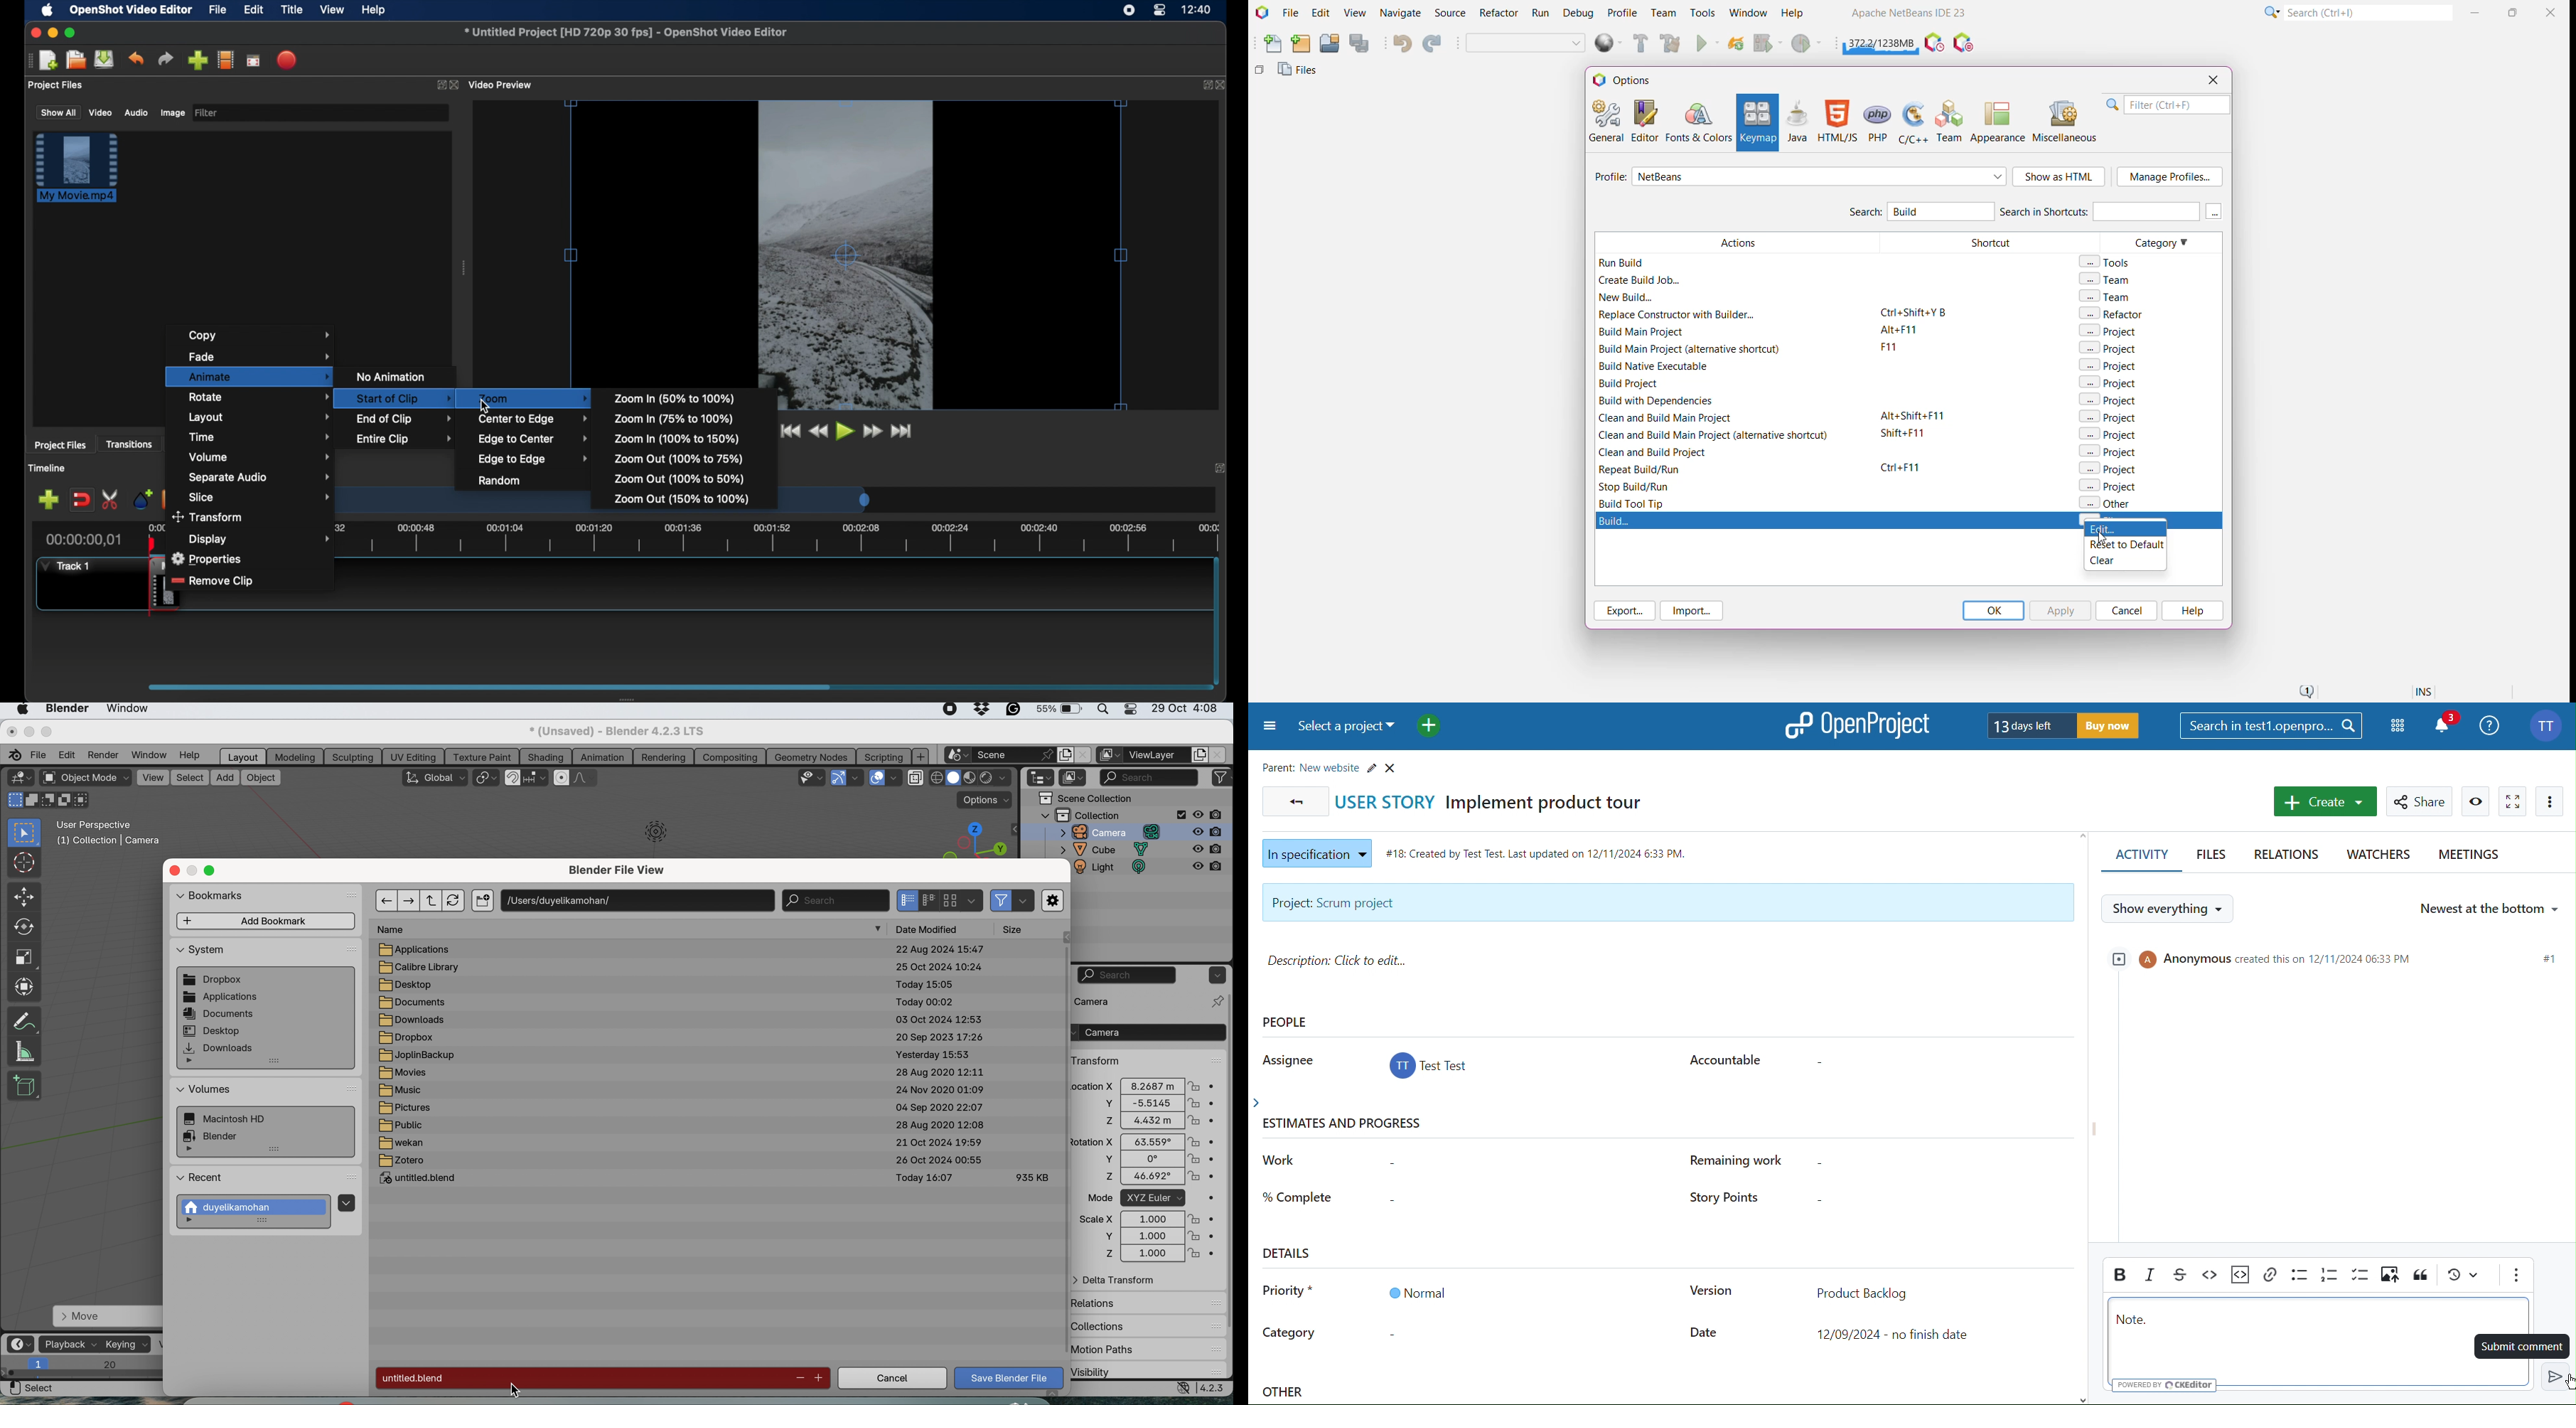  Describe the element at coordinates (56, 85) in the screenshot. I see `project files` at that location.